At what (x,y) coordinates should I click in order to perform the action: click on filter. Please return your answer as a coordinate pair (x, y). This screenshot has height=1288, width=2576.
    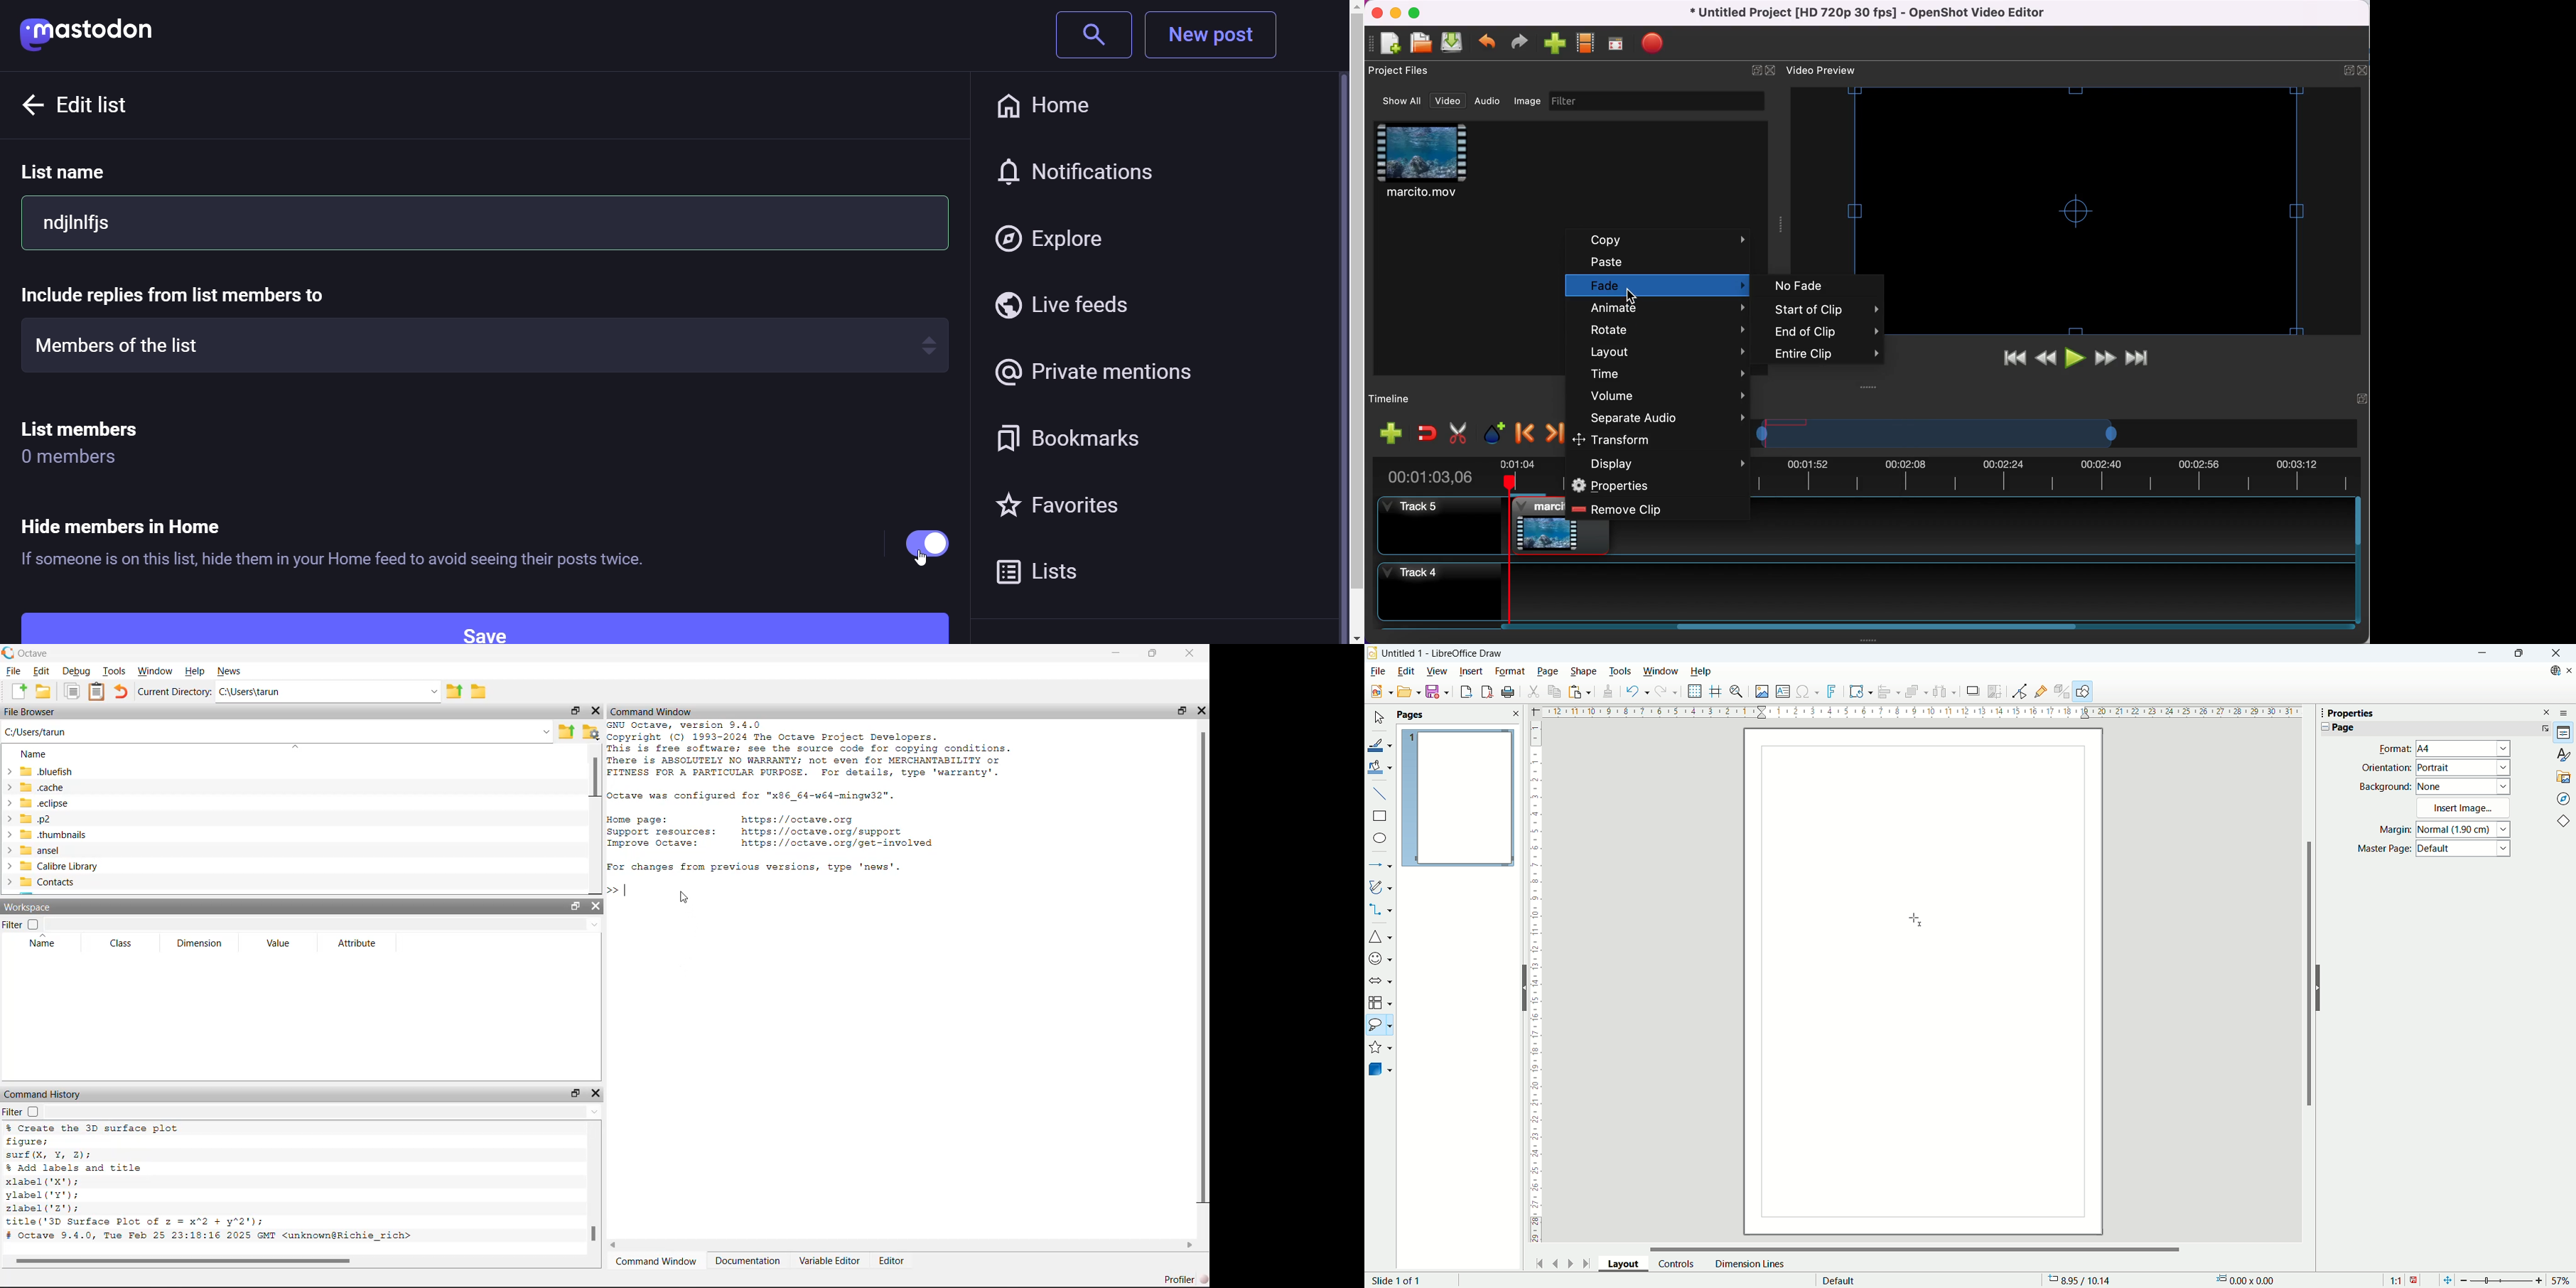
    Looking at the image, I should click on (1659, 101).